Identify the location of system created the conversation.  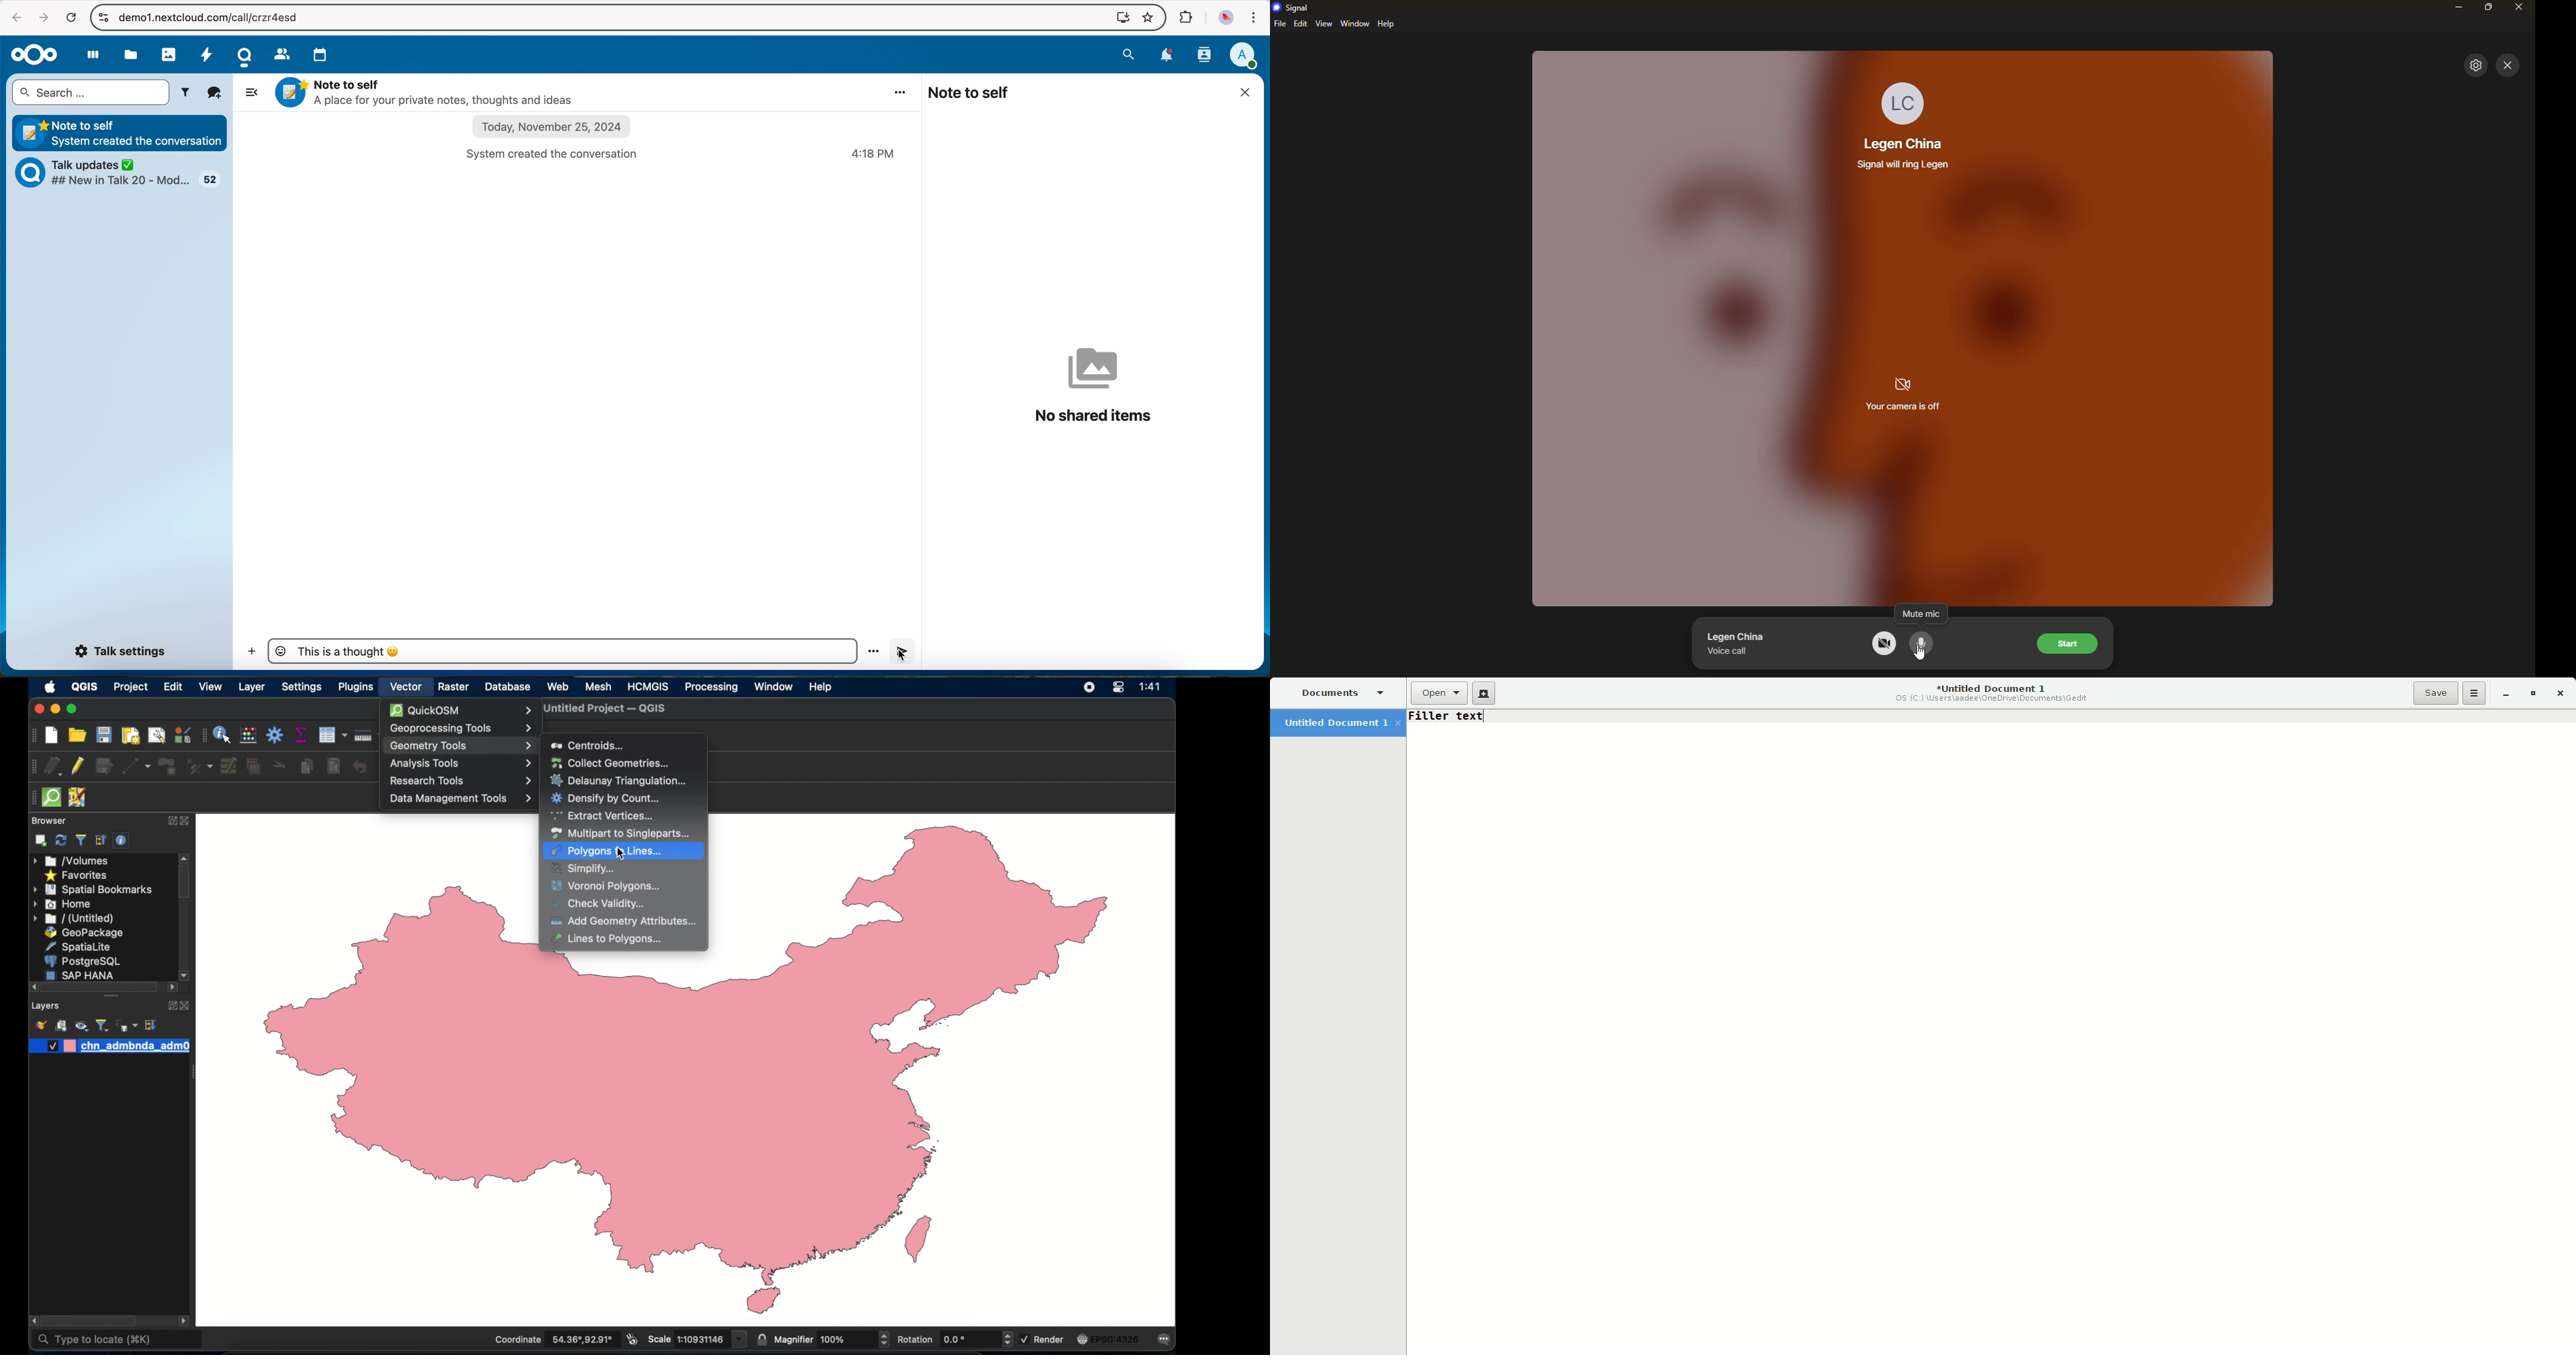
(560, 153).